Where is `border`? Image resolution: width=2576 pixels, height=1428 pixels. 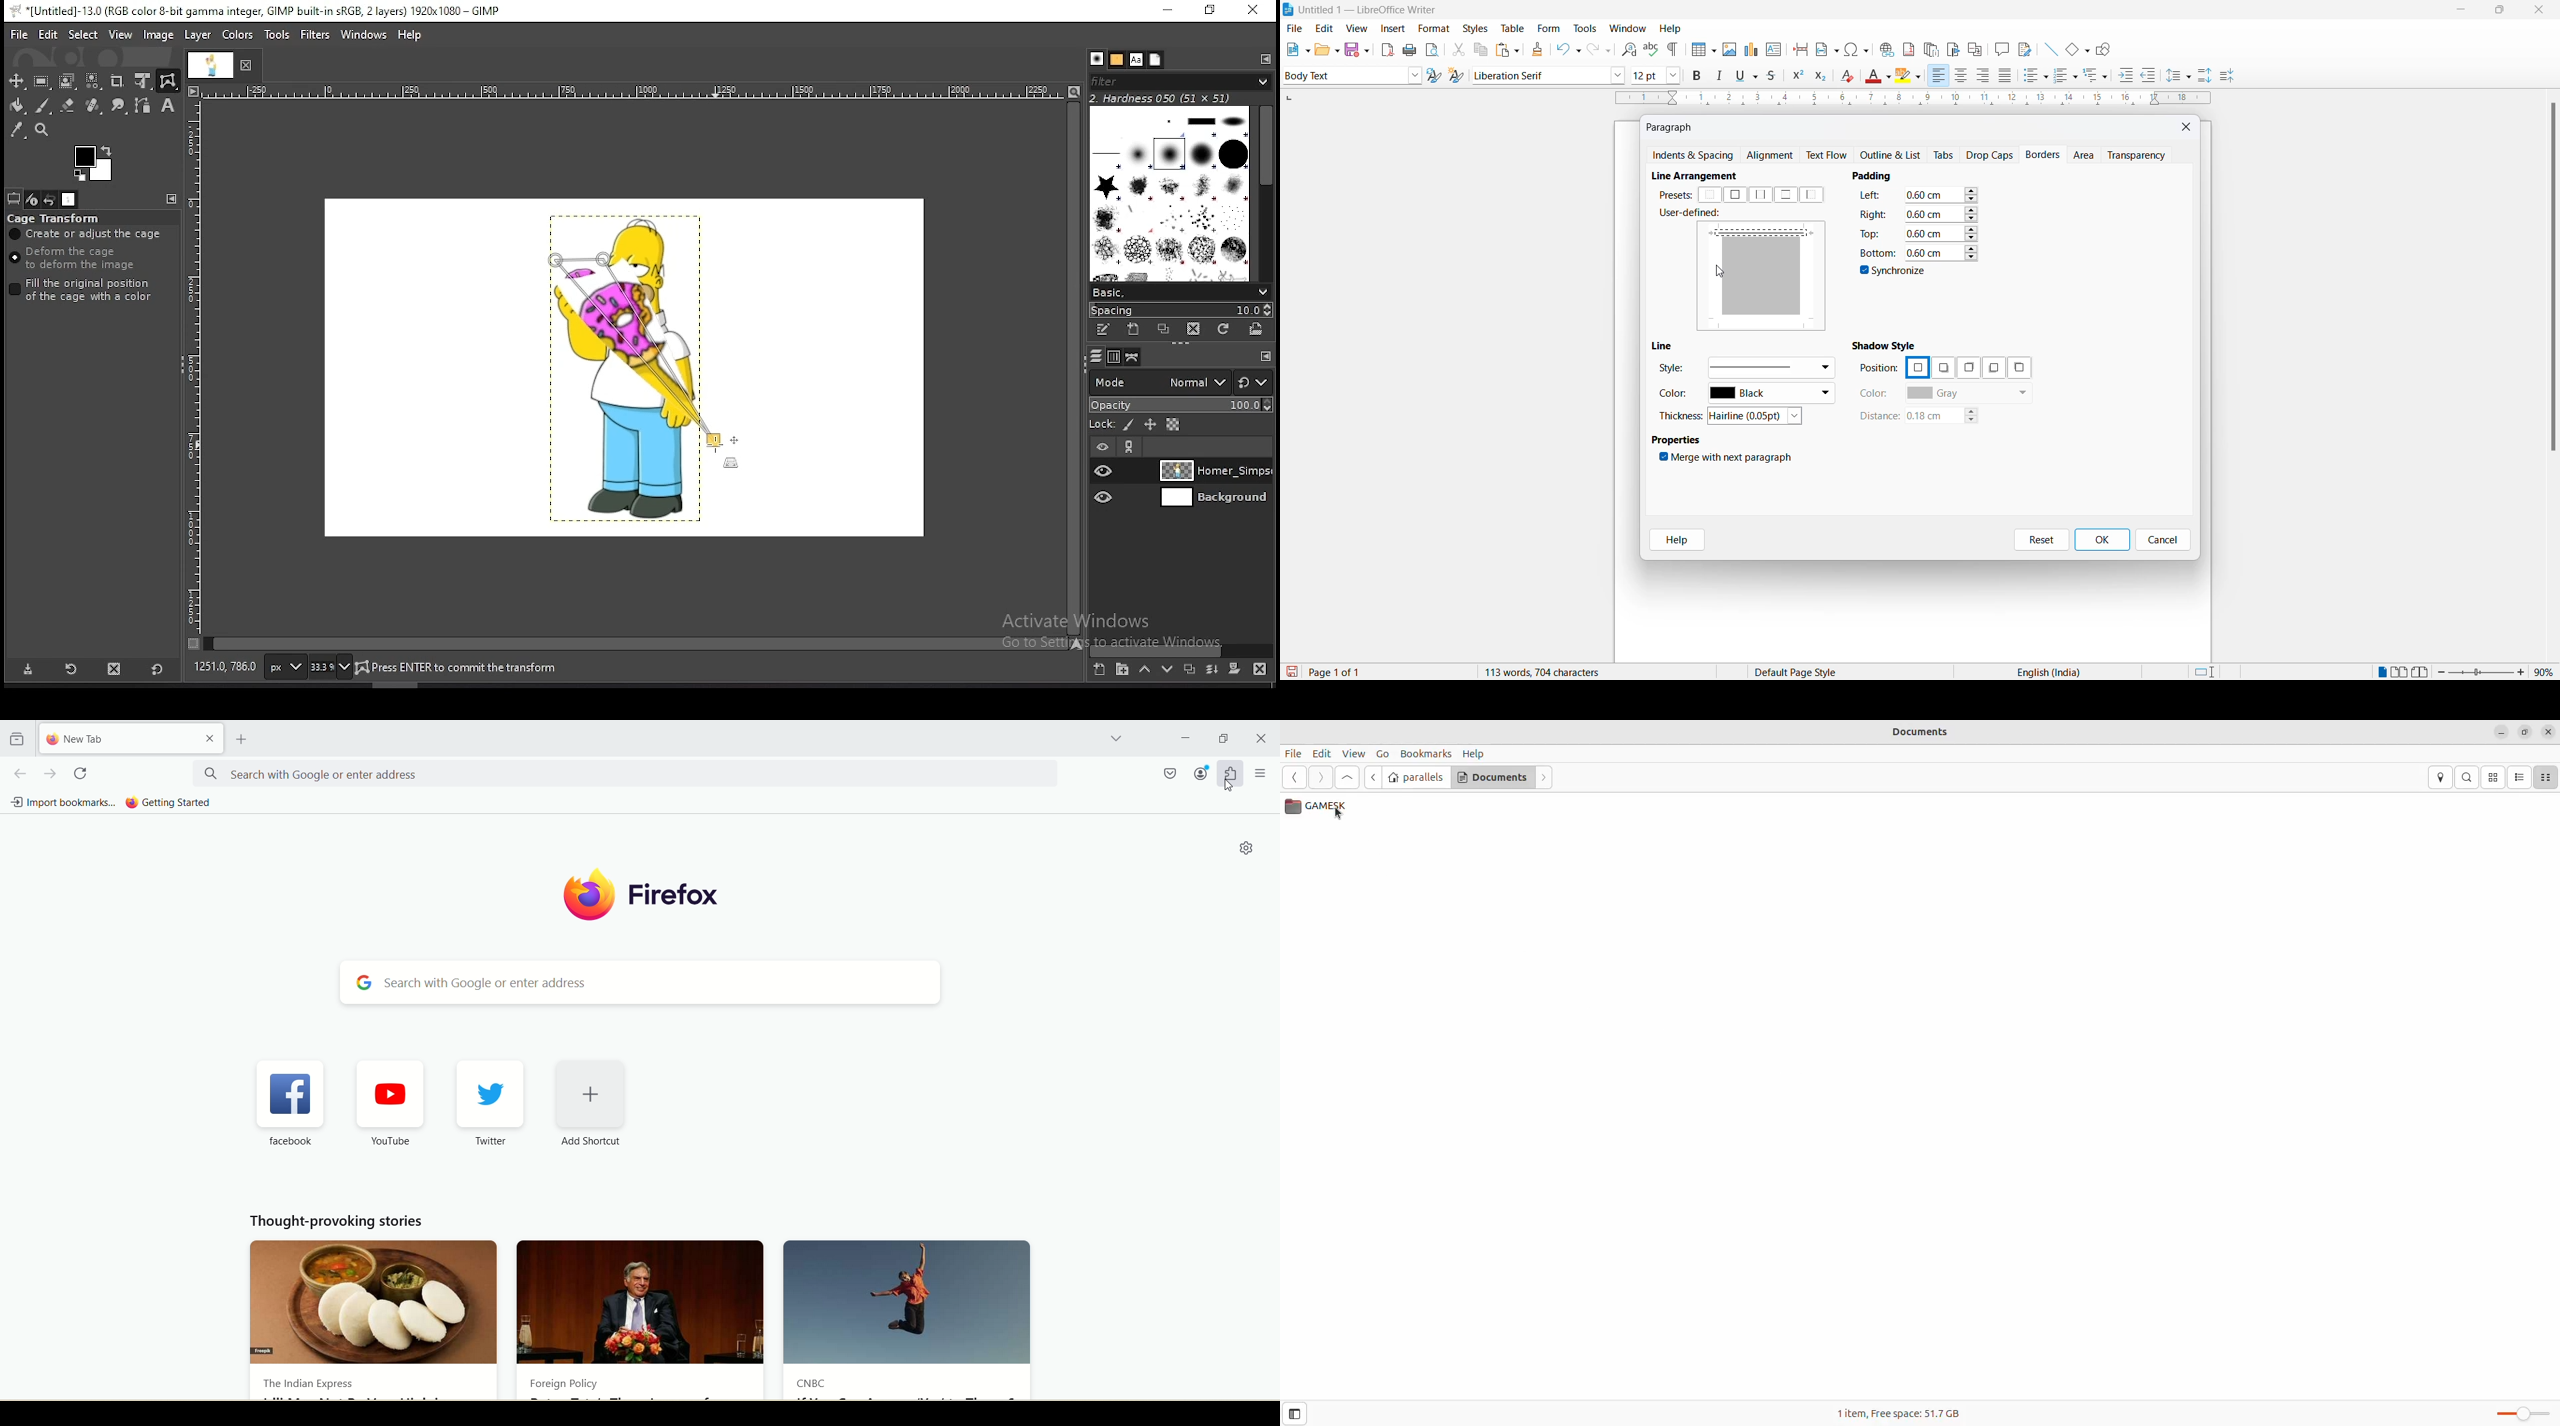 border is located at coordinates (1763, 231).